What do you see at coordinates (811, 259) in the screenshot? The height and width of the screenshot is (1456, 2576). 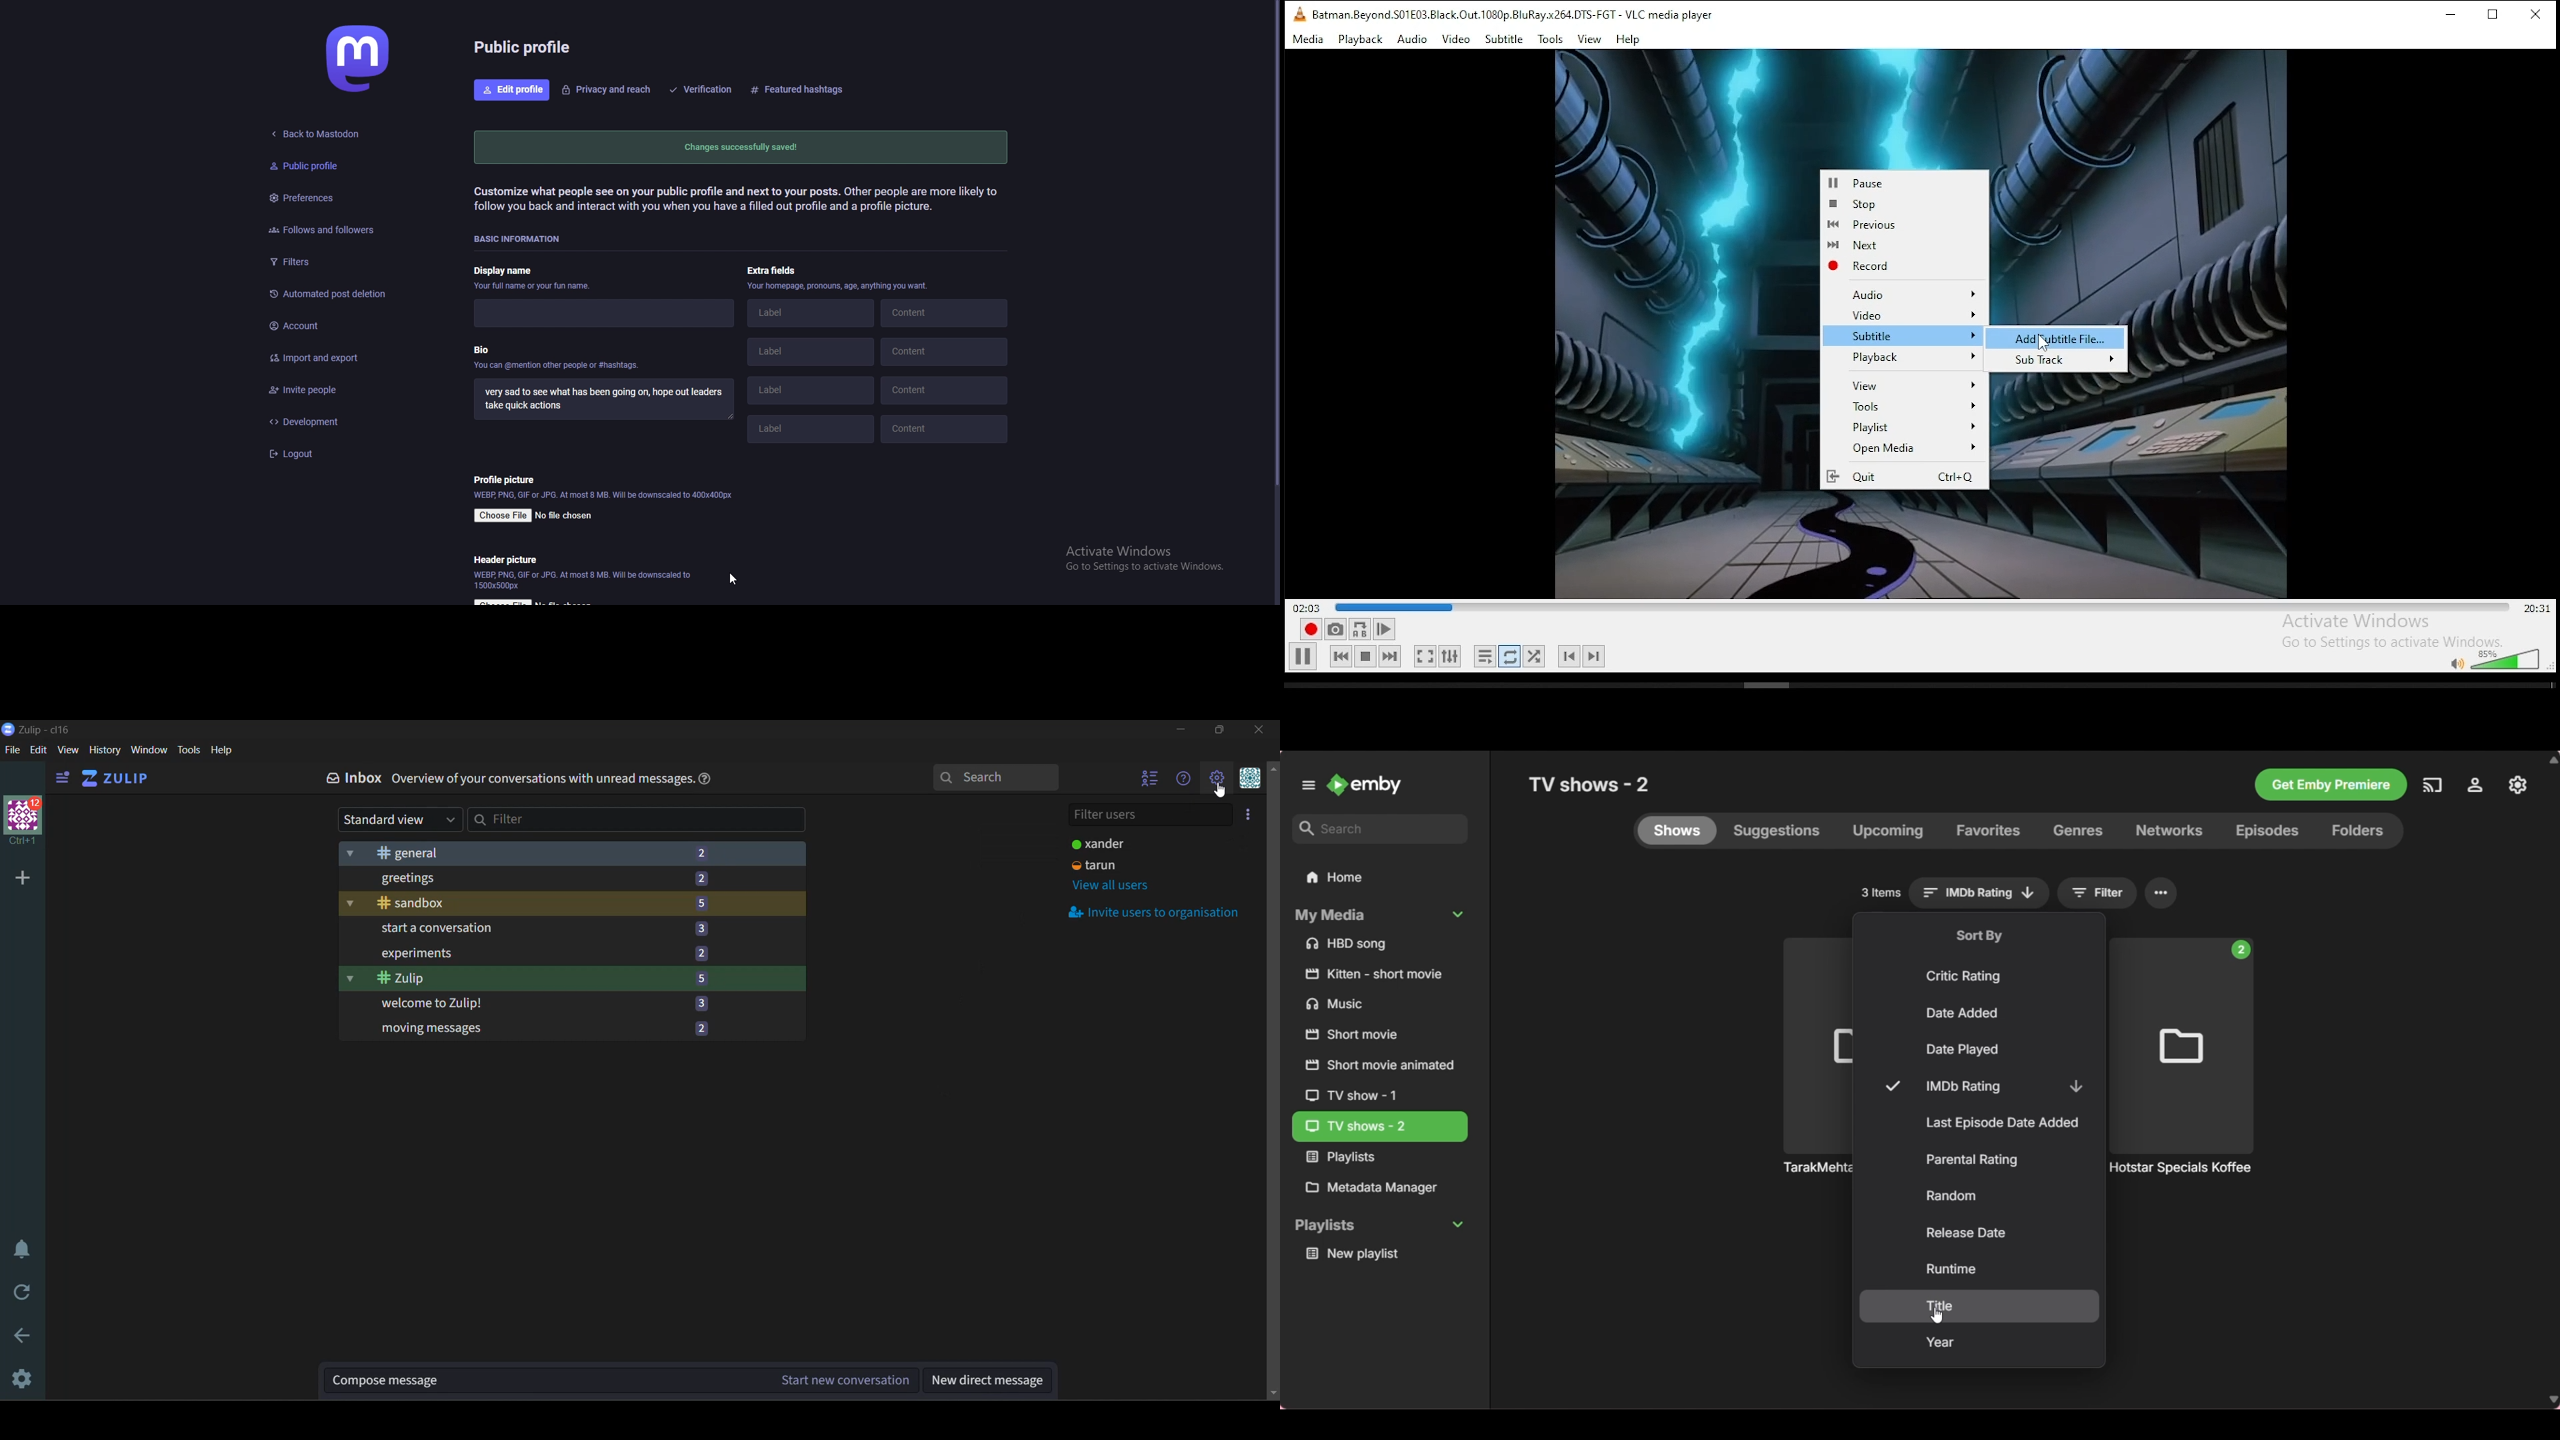 I see `label` at bounding box center [811, 259].